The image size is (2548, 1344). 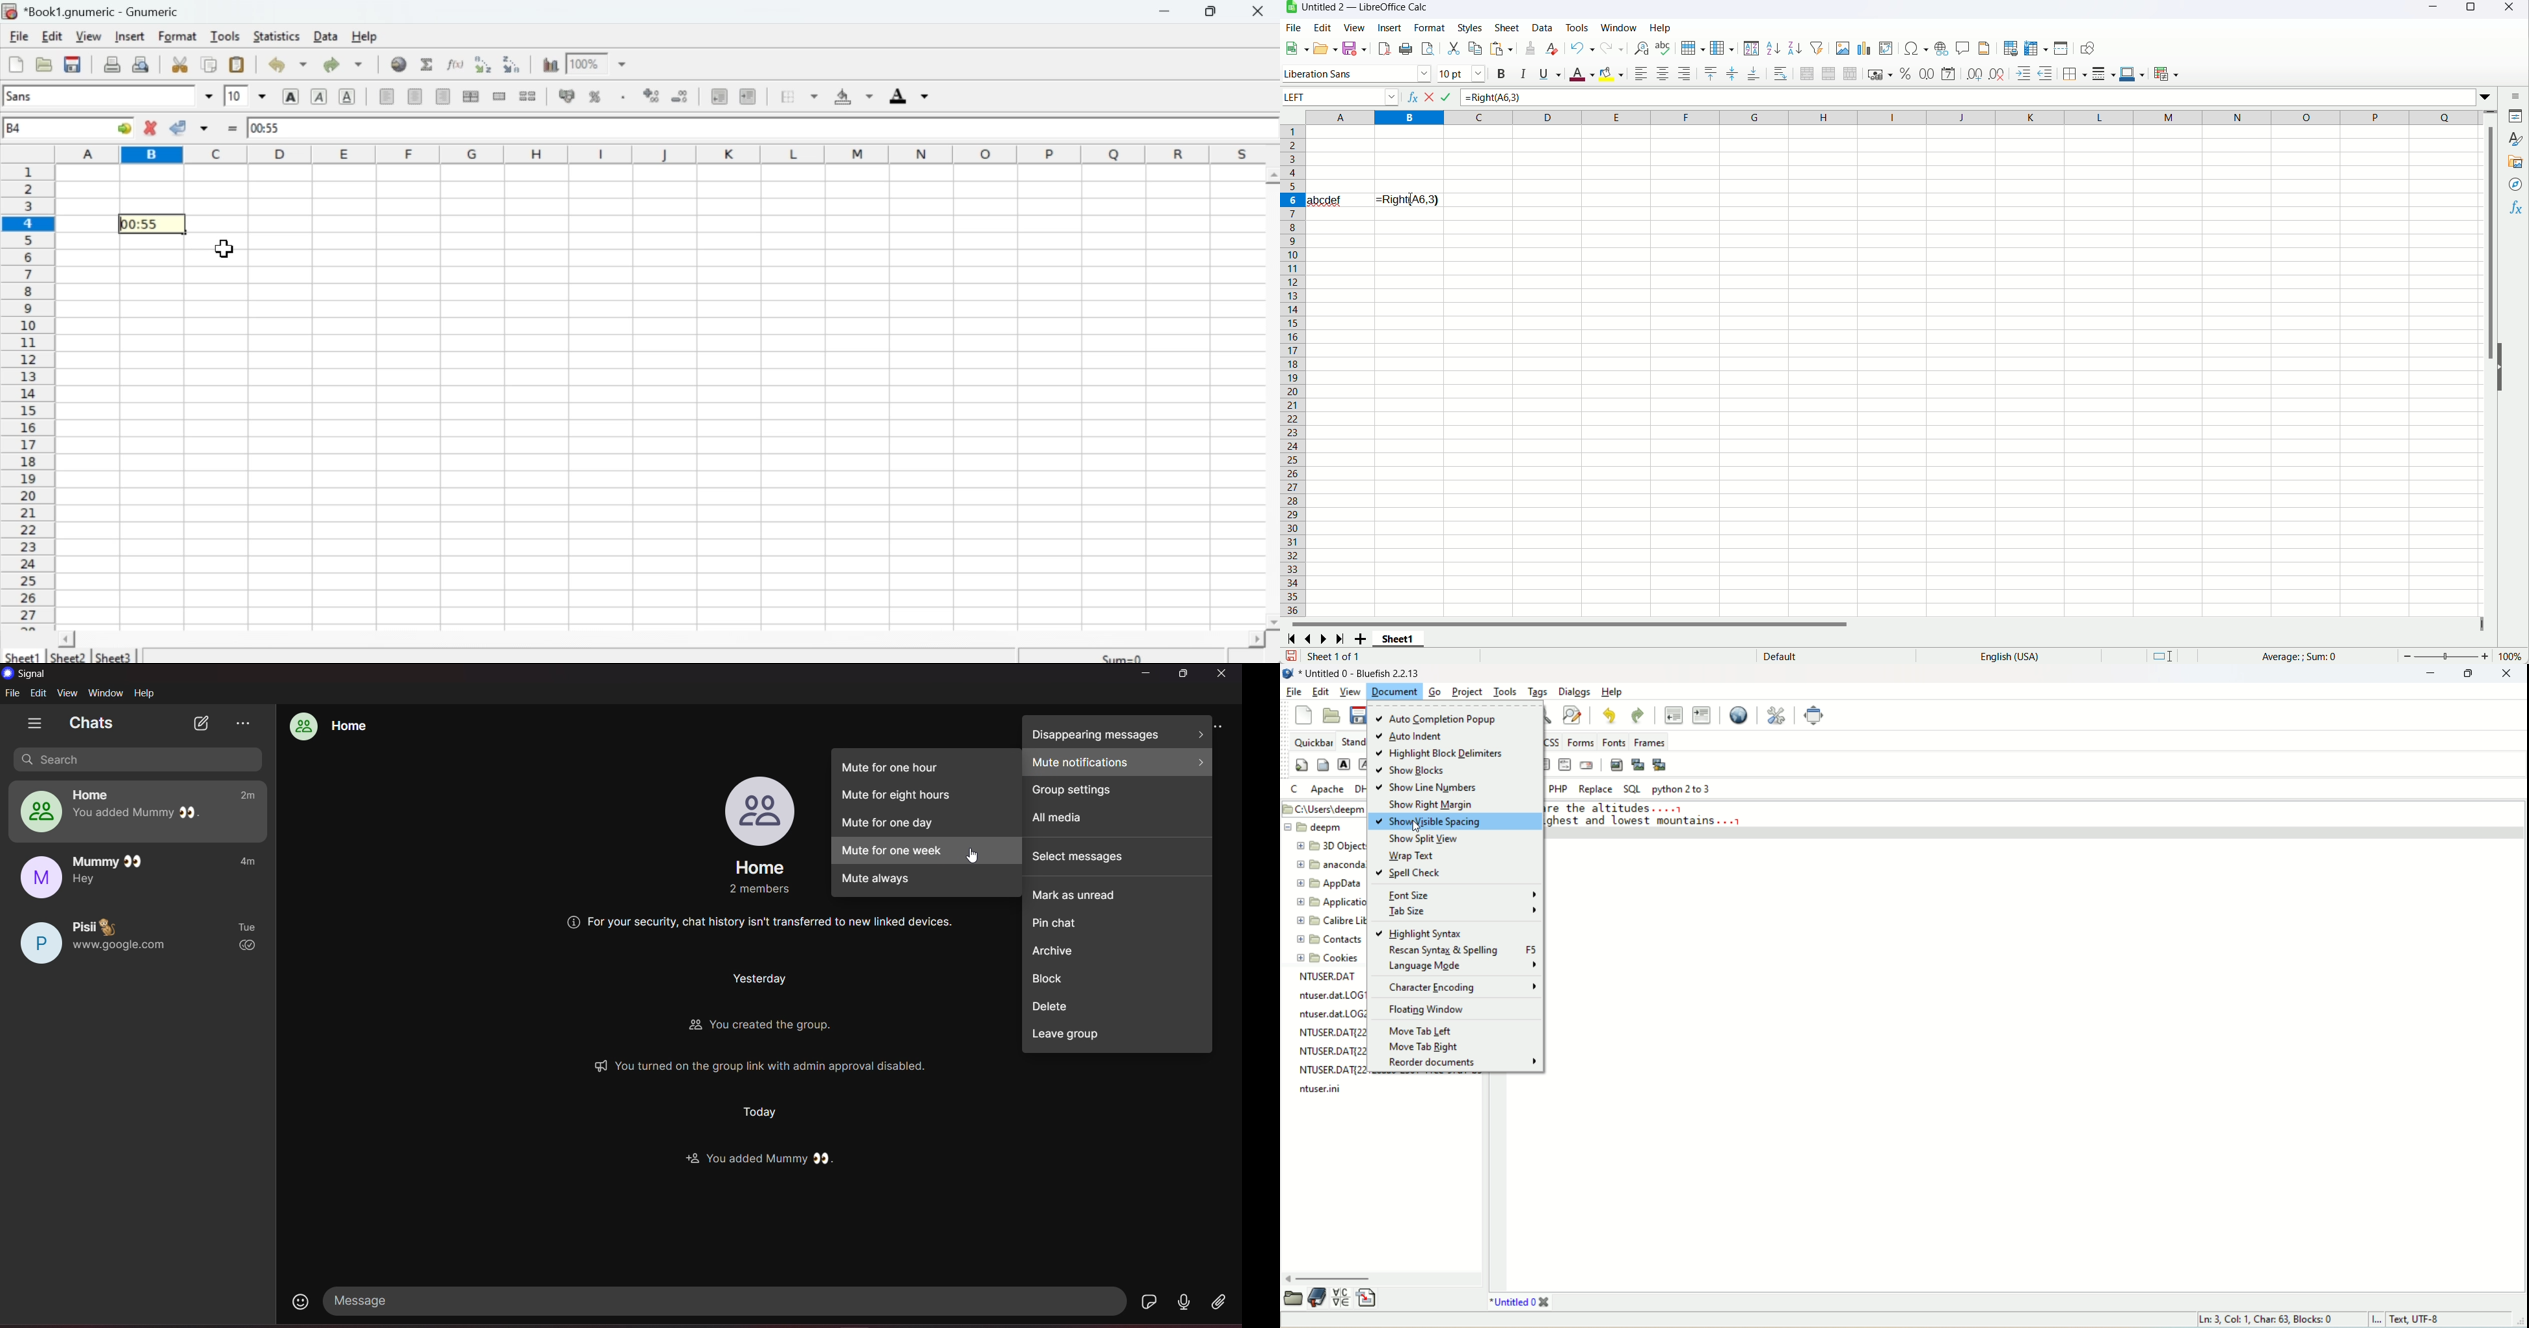 I want to click on show right margin, so click(x=1435, y=804).